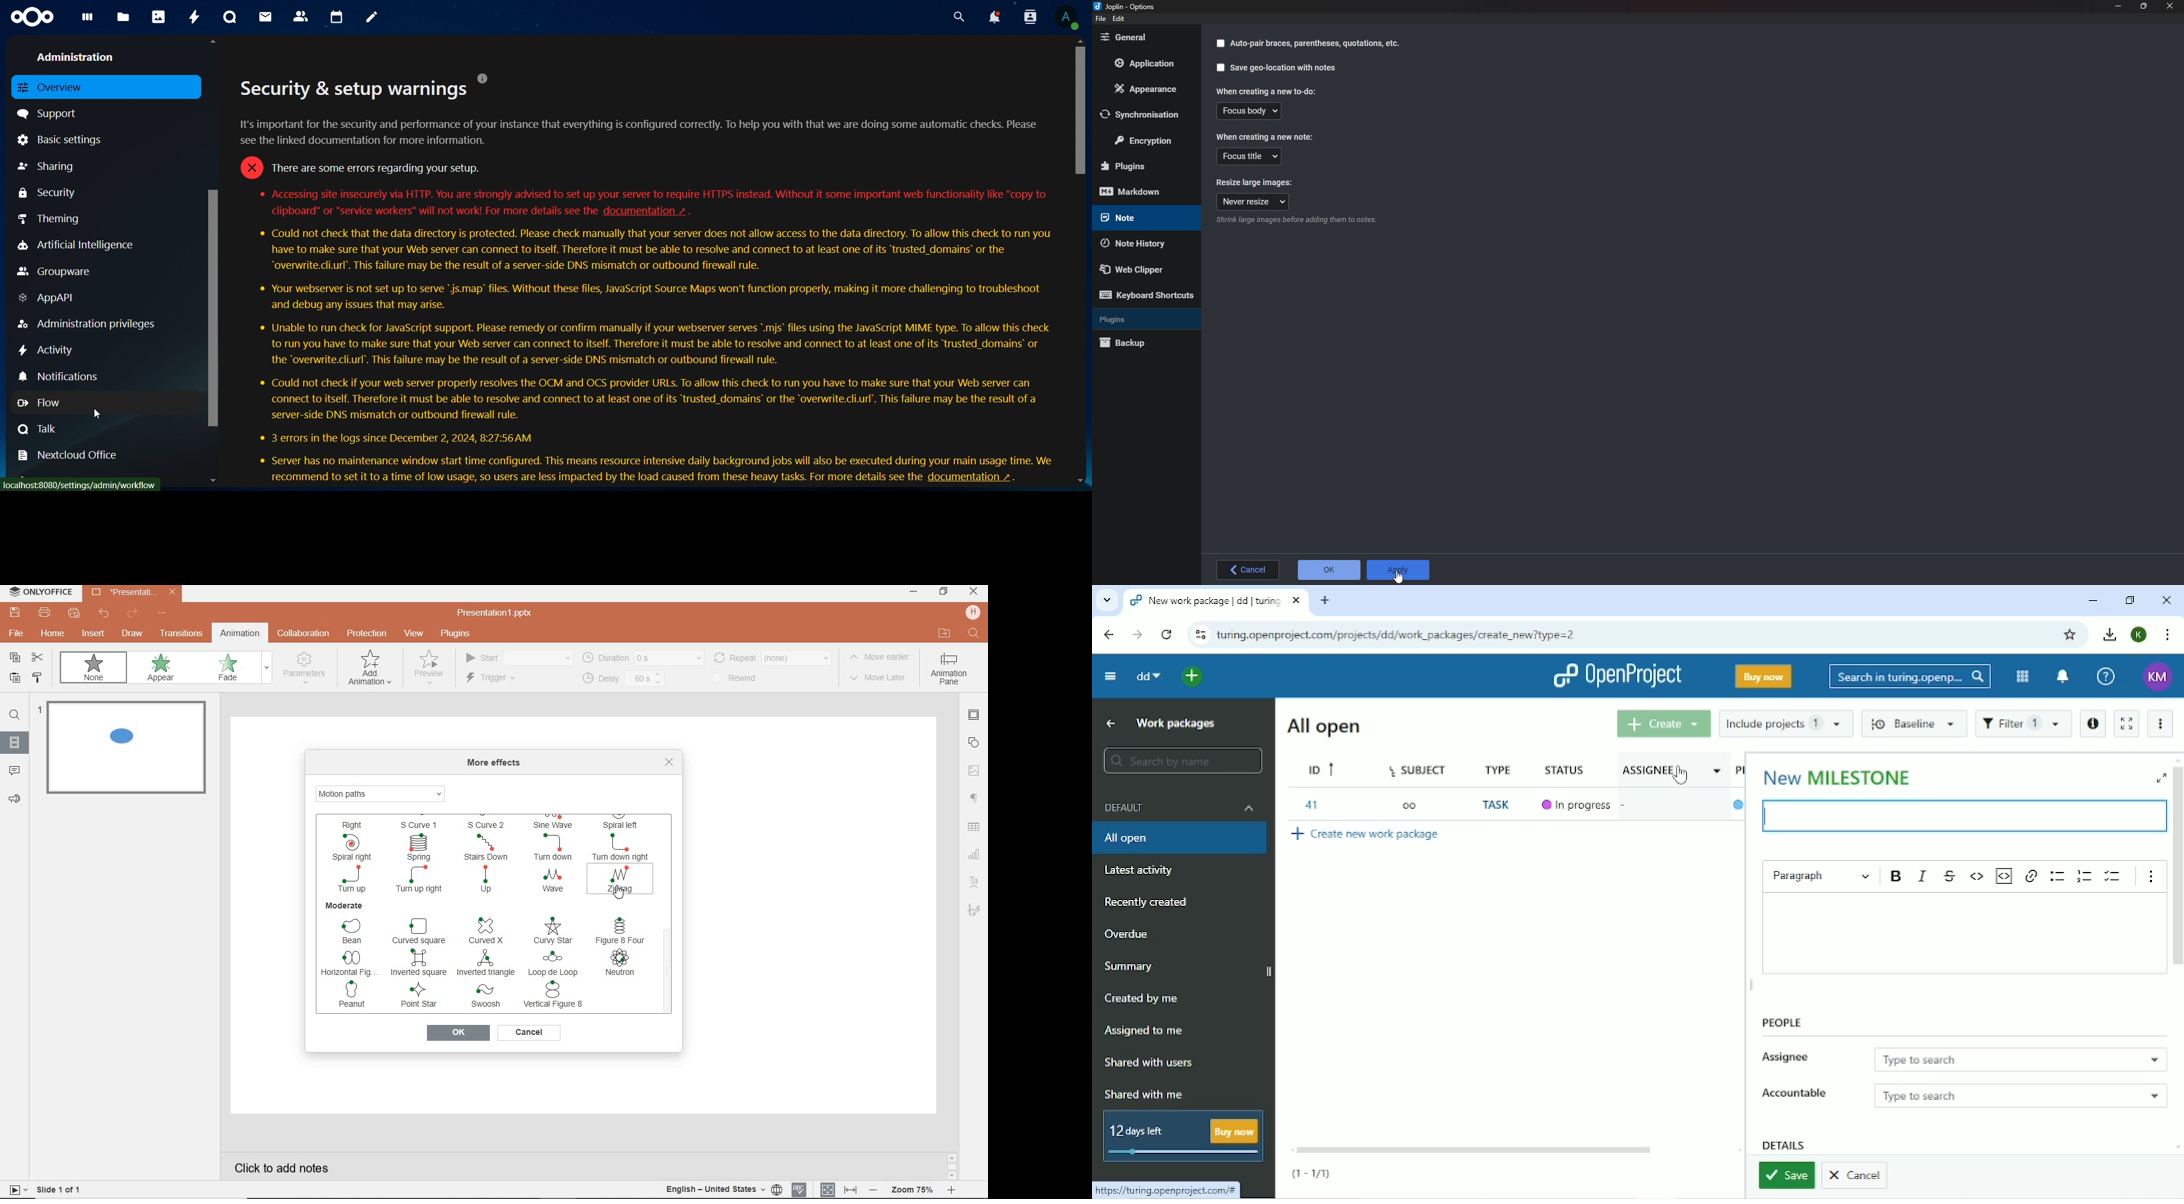  What do you see at coordinates (14, 613) in the screenshot?
I see `save` at bounding box center [14, 613].